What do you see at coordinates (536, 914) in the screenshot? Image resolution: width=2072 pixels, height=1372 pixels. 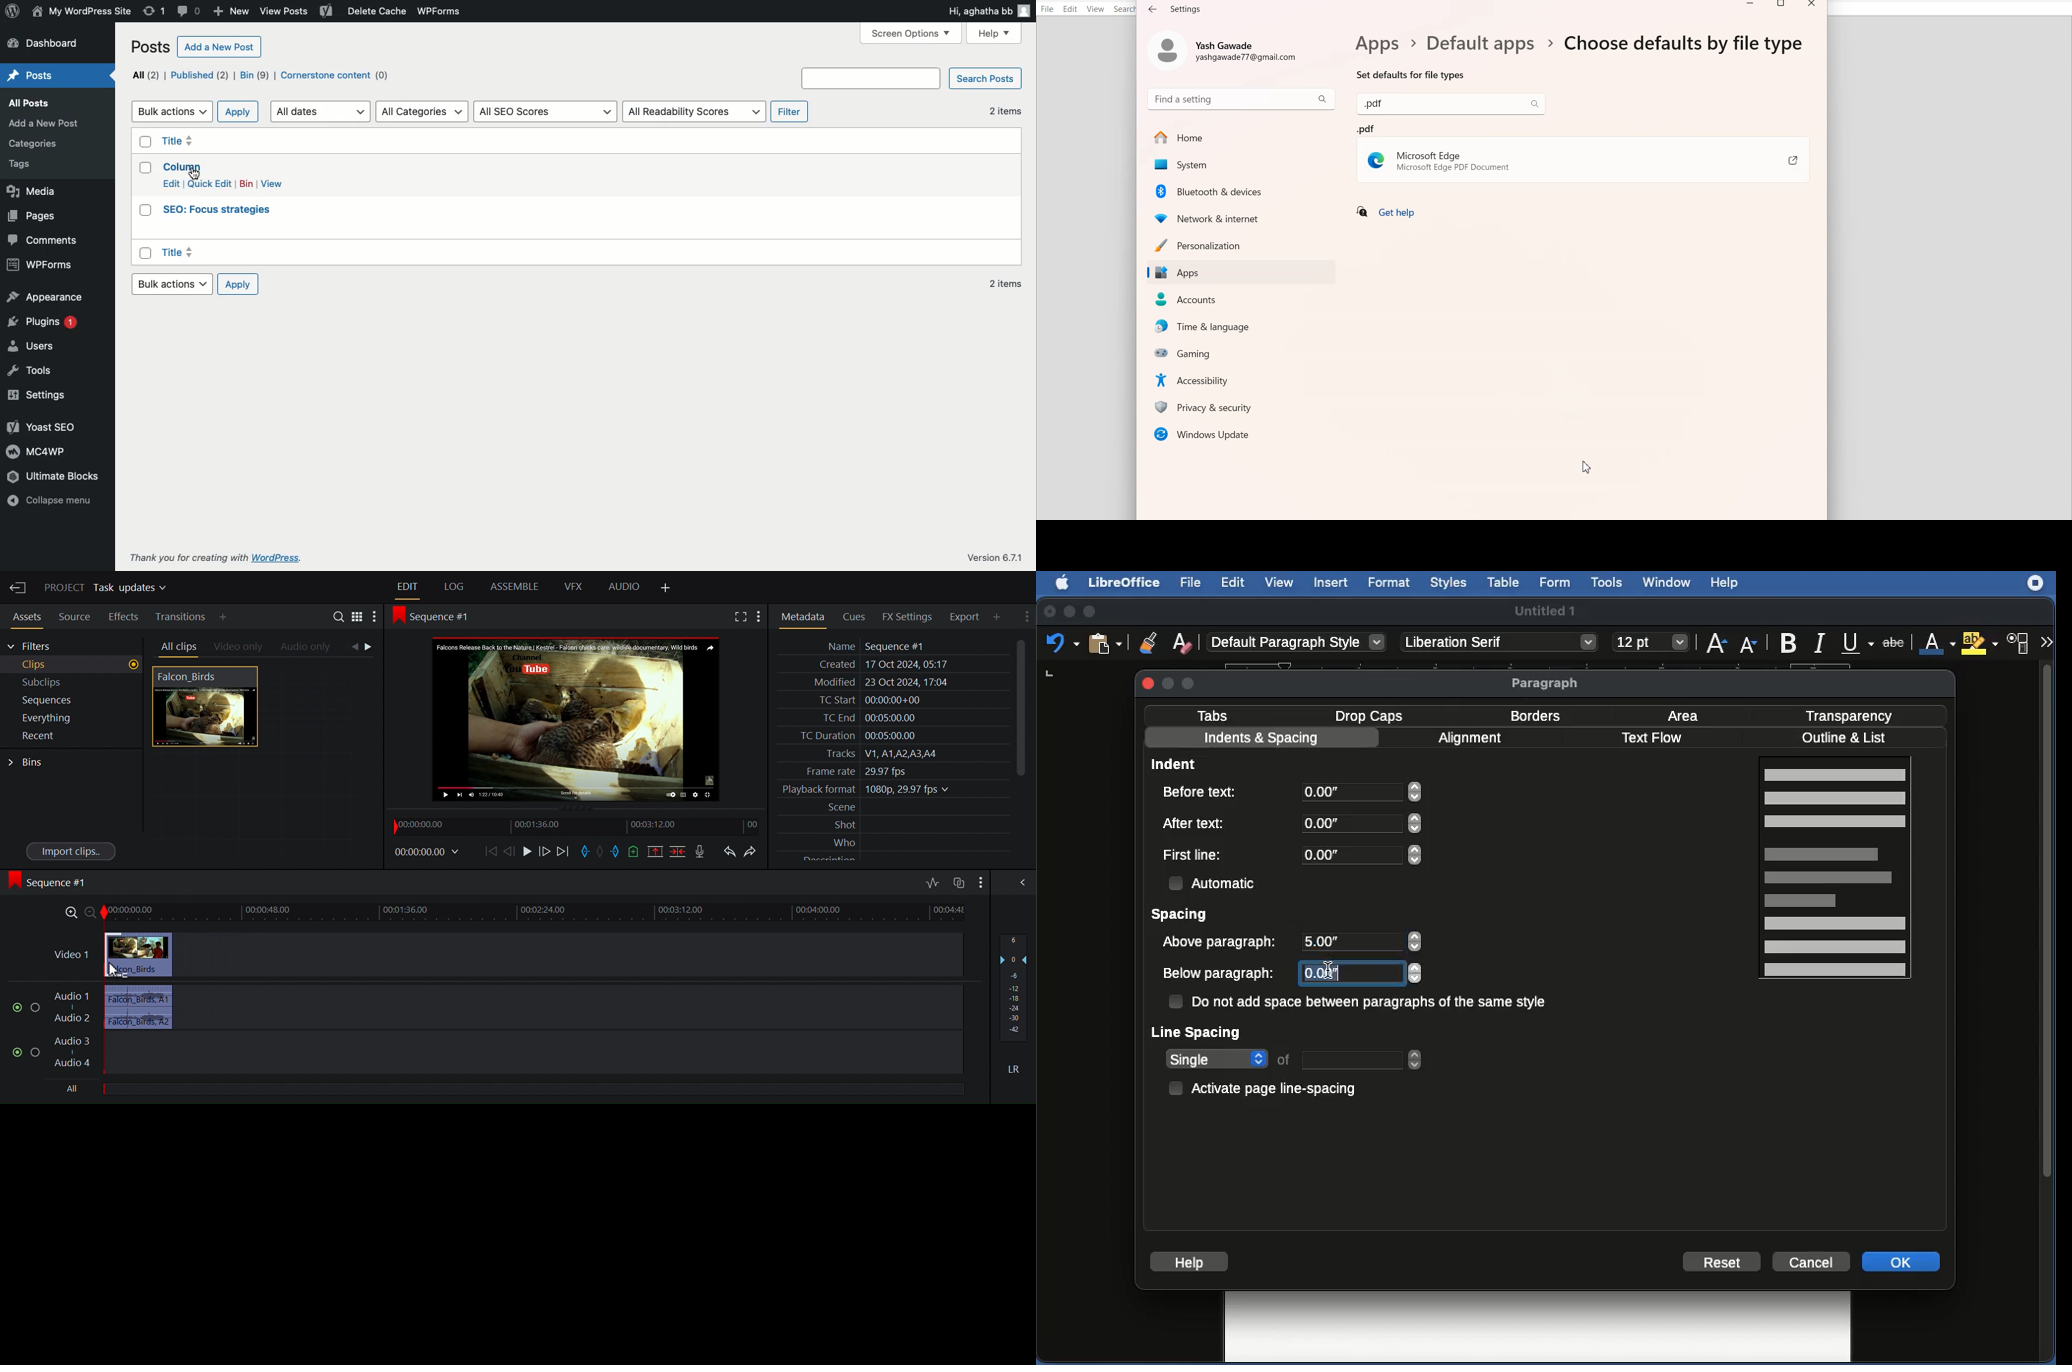 I see `timeline` at bounding box center [536, 914].